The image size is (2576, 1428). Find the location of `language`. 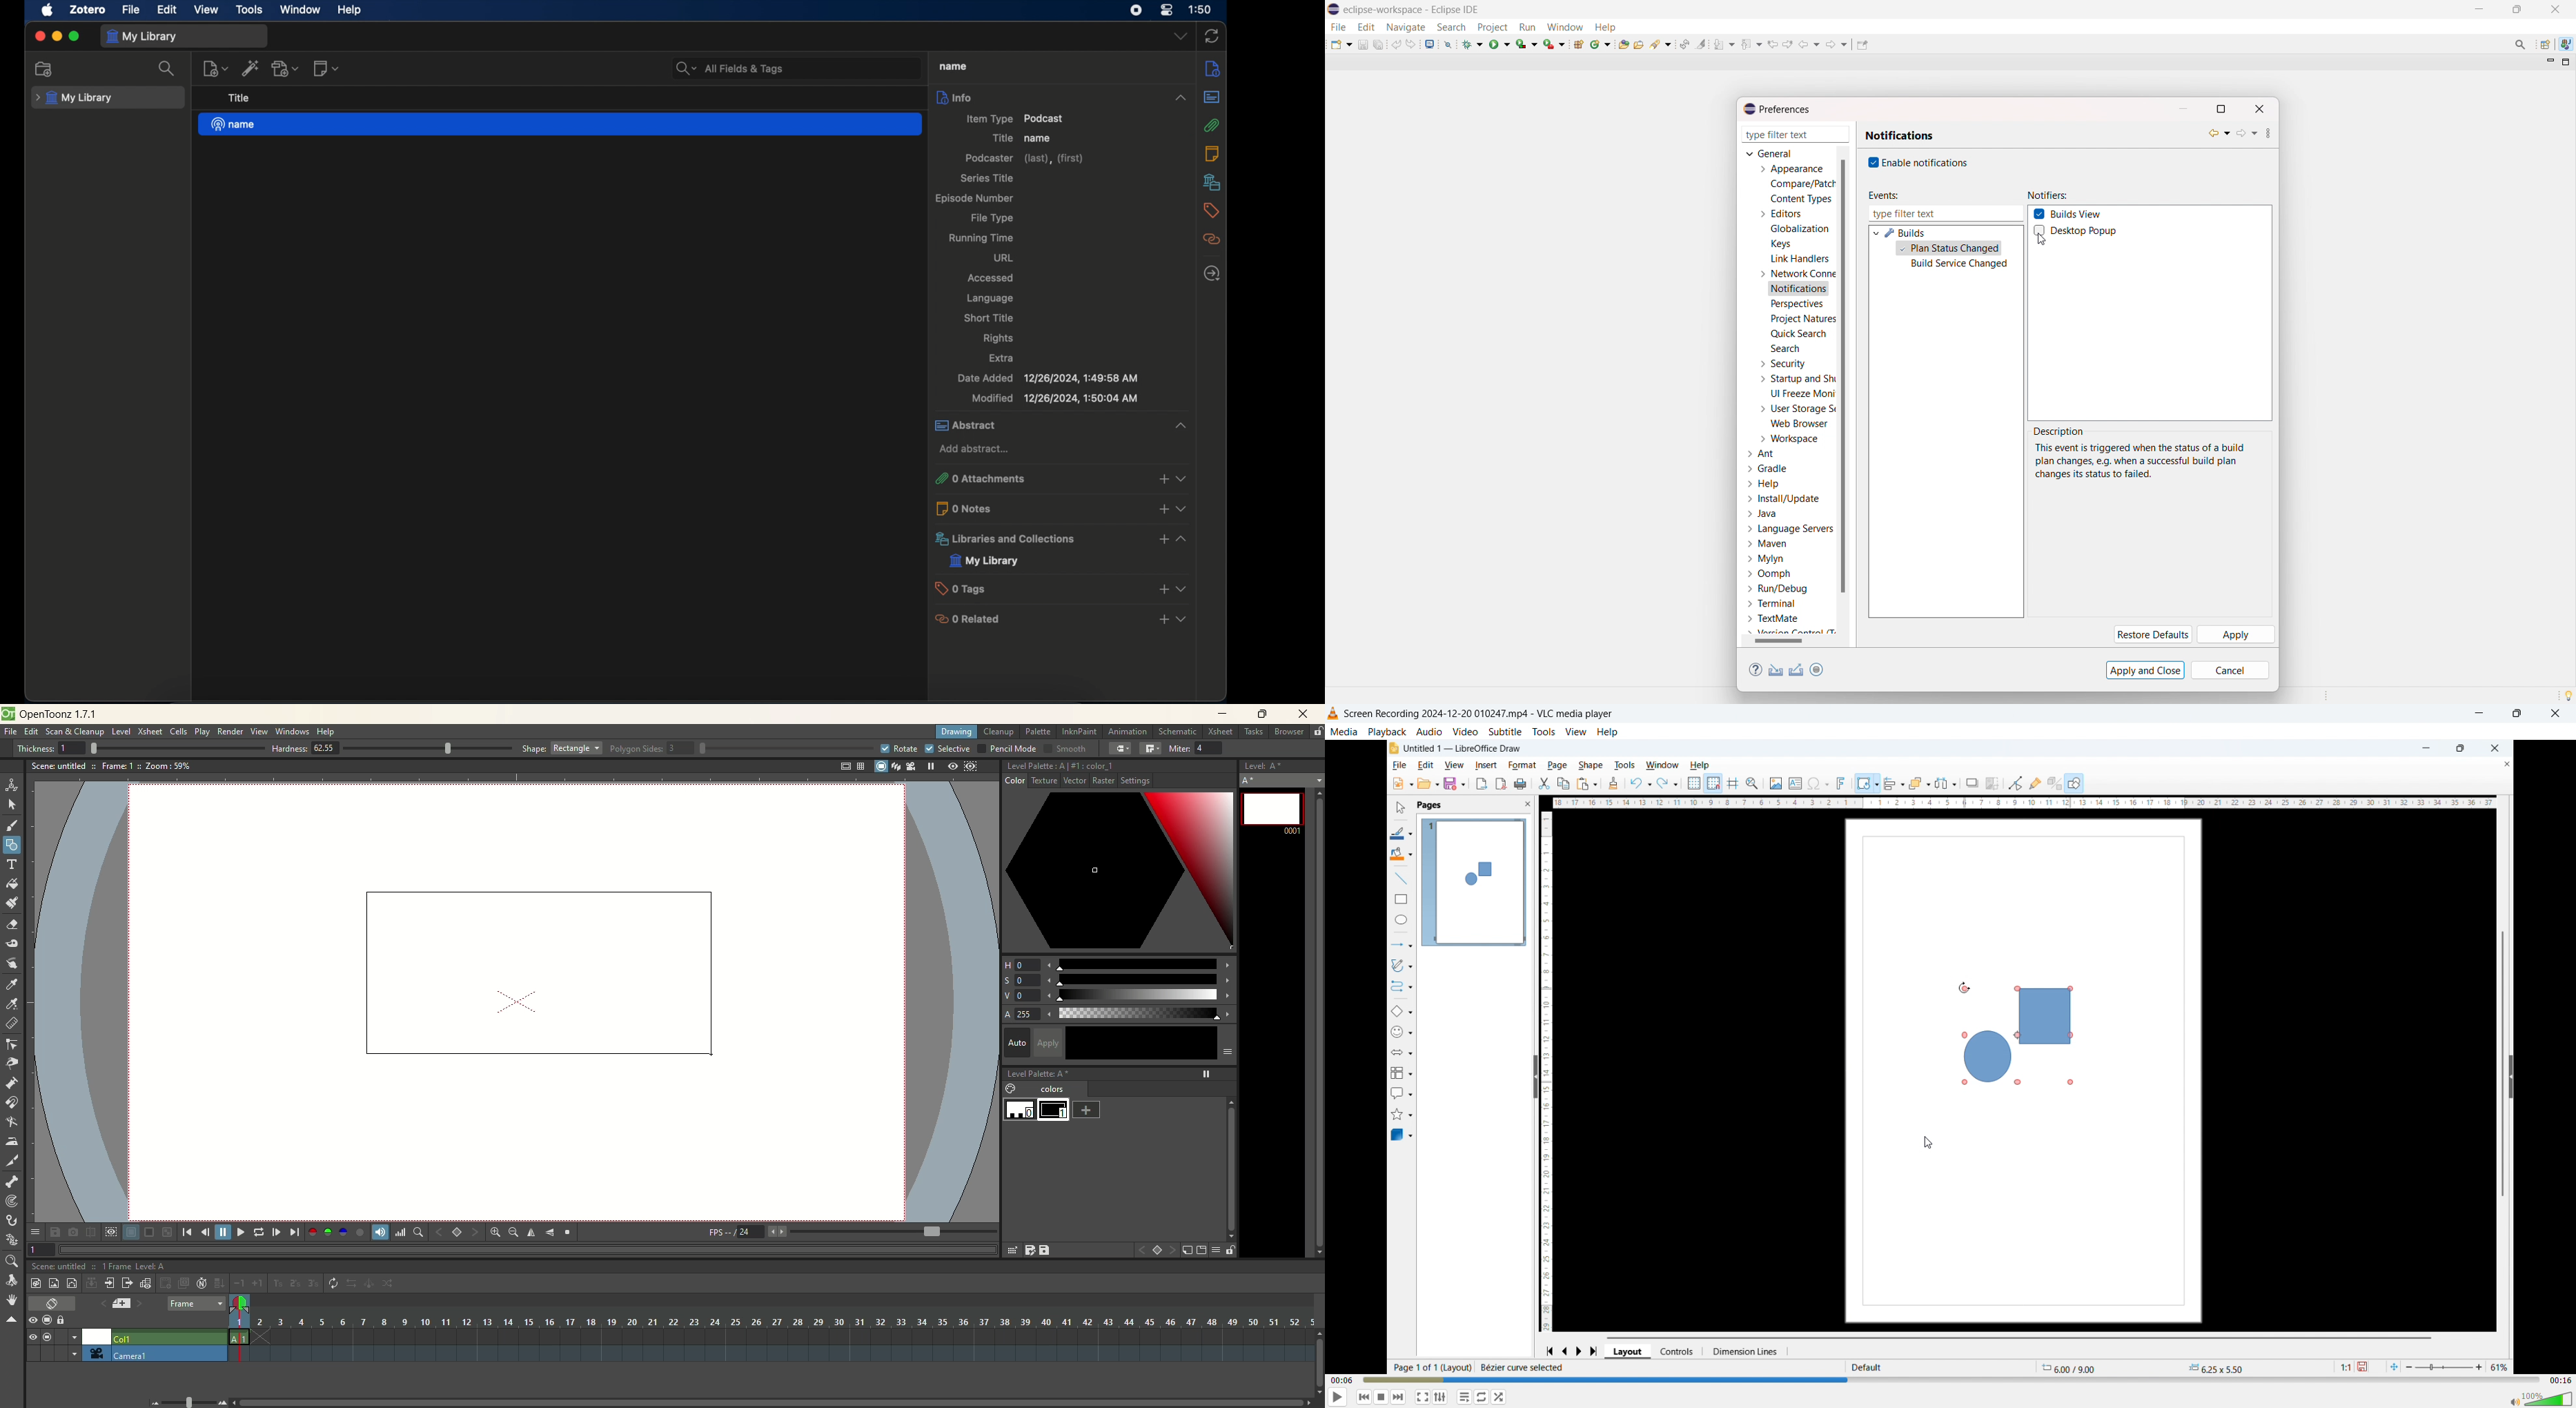

language is located at coordinates (992, 299).